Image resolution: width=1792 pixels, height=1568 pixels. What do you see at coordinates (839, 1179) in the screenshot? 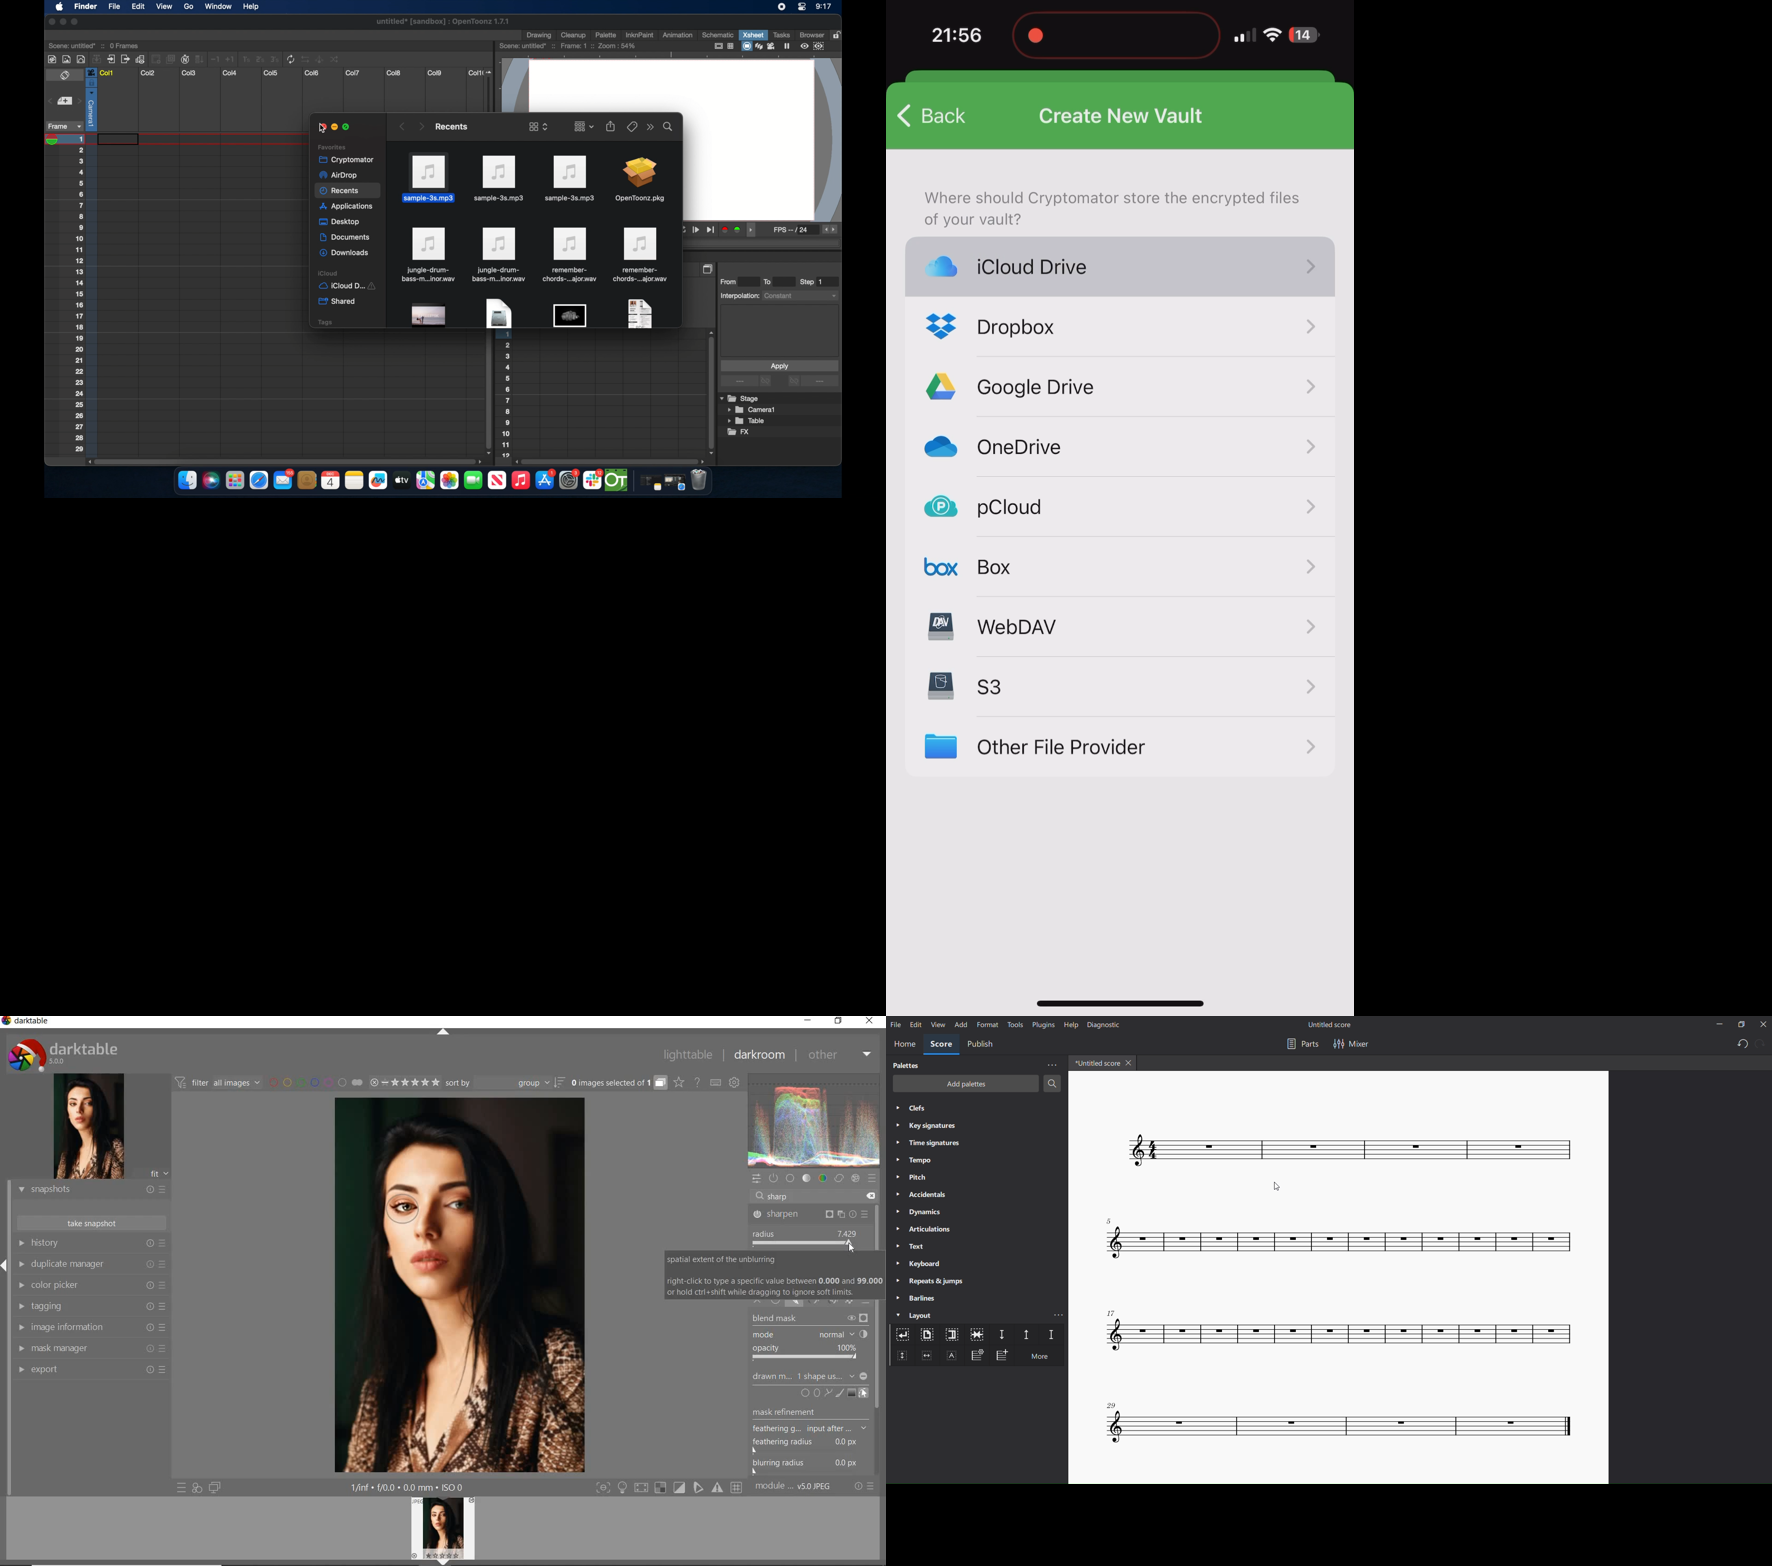
I see `correct` at bounding box center [839, 1179].